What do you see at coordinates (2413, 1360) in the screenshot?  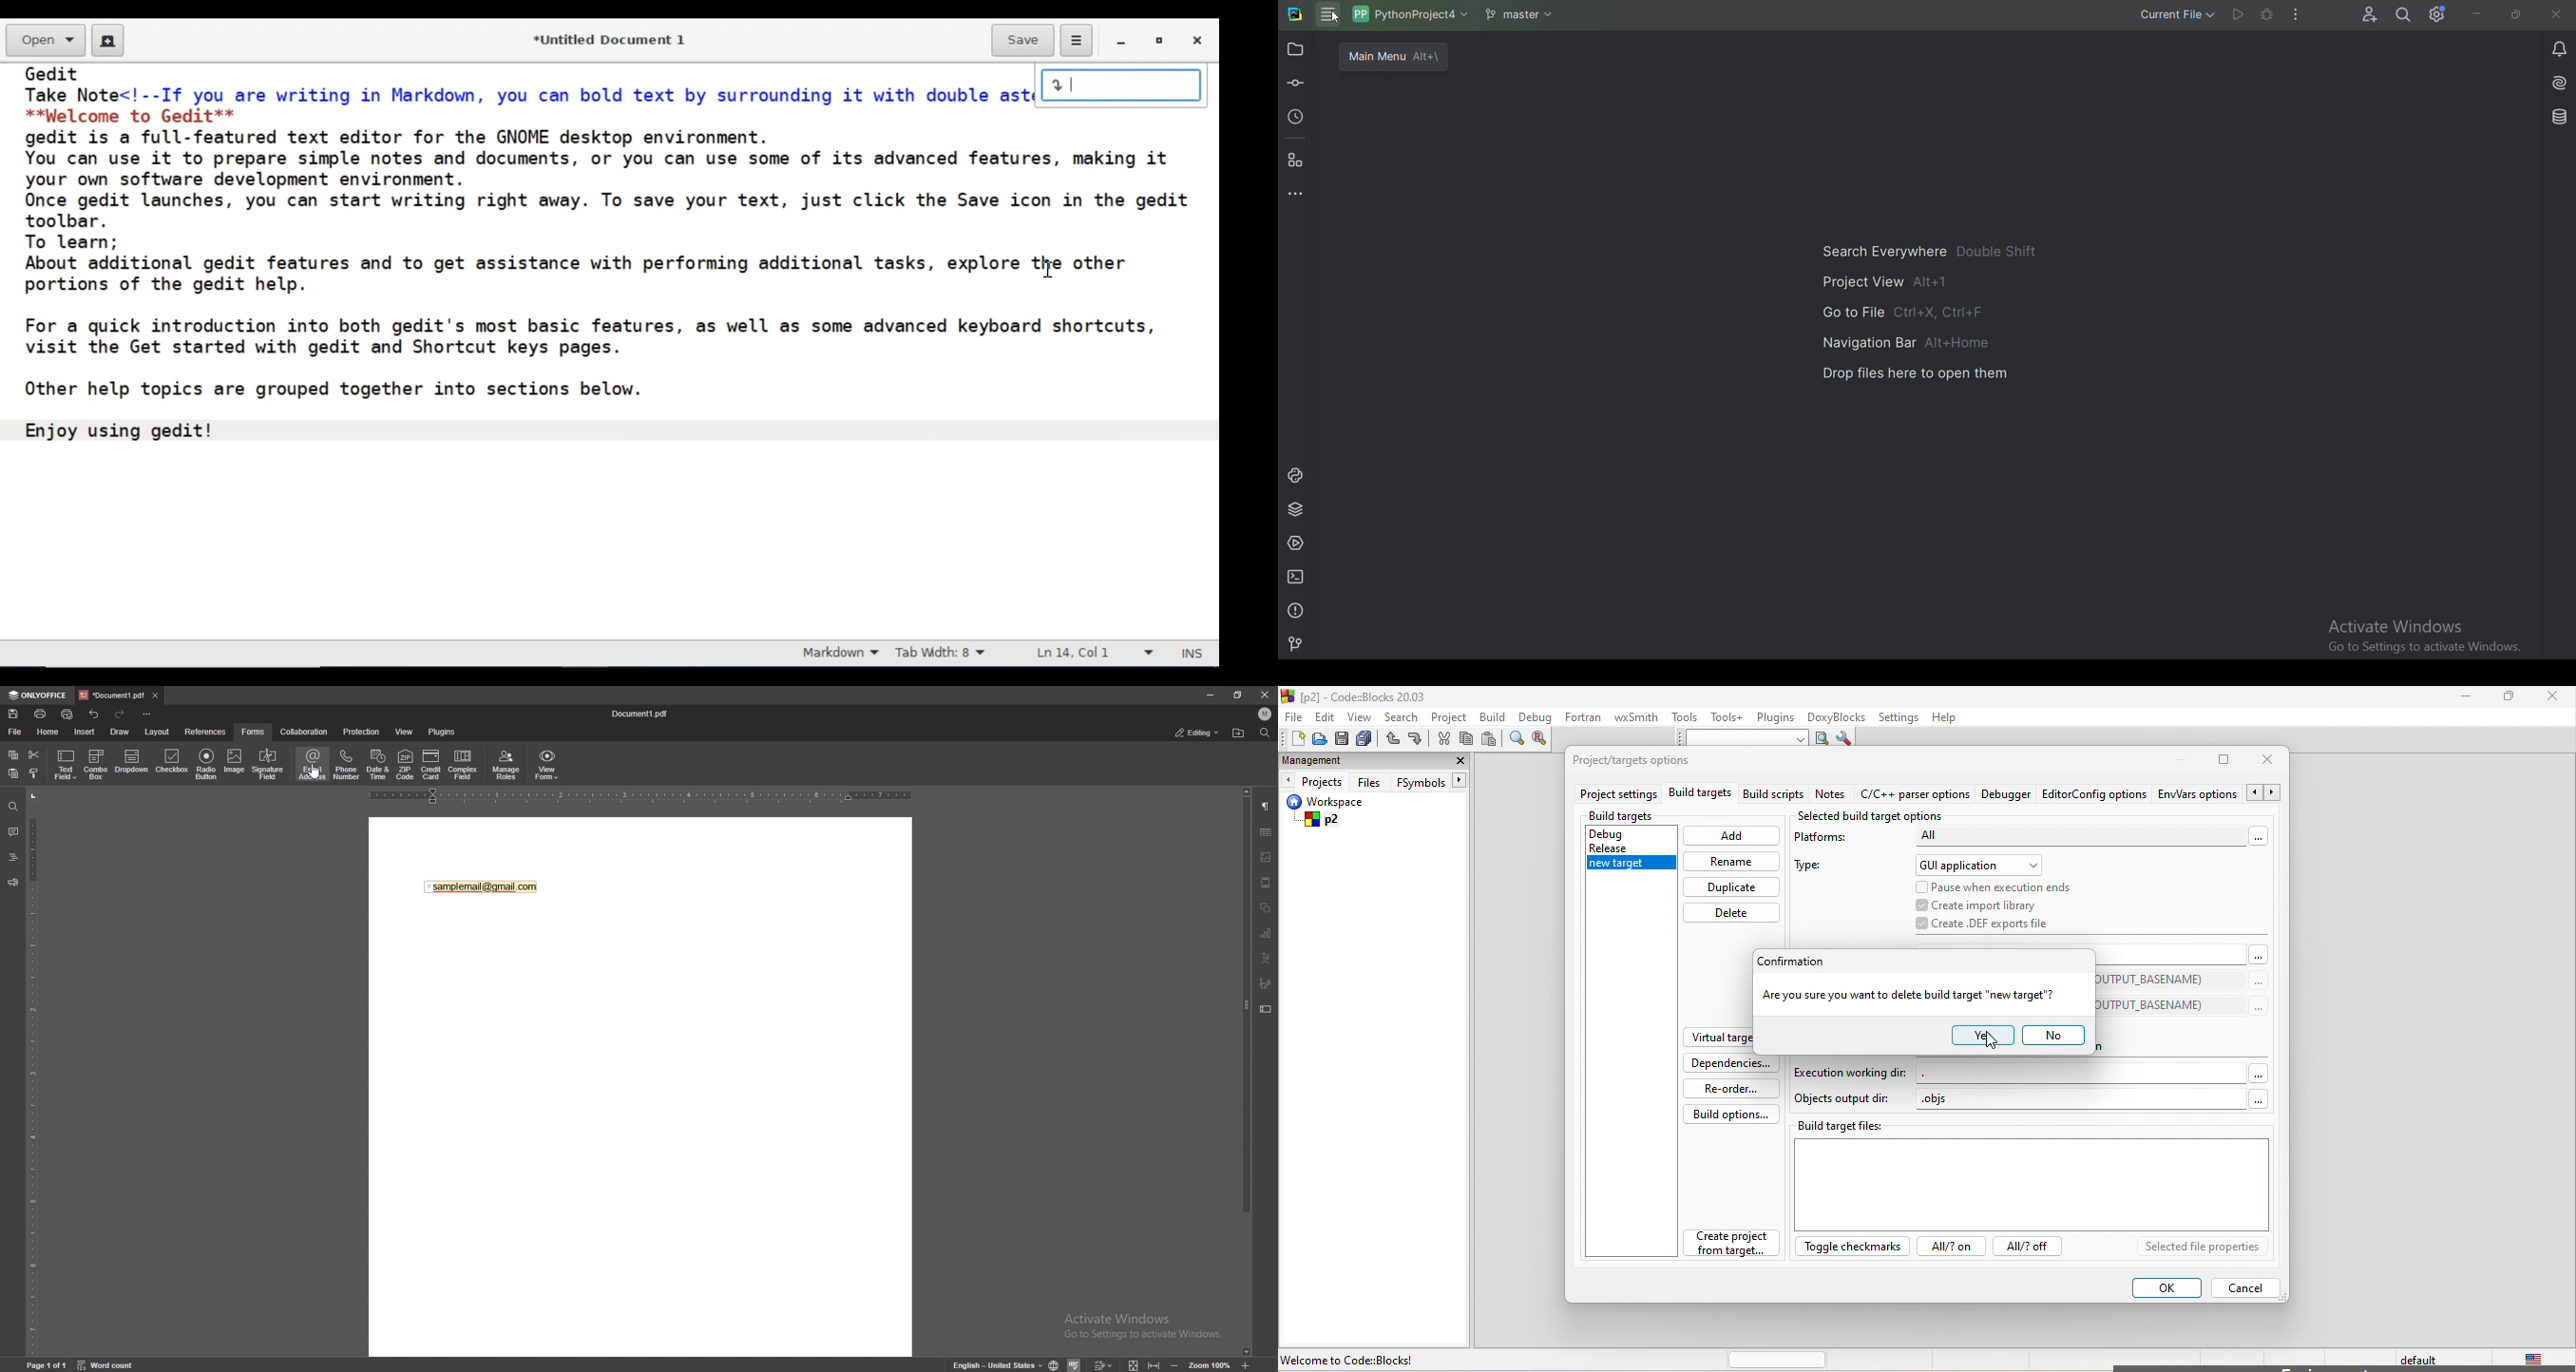 I see `default` at bounding box center [2413, 1360].